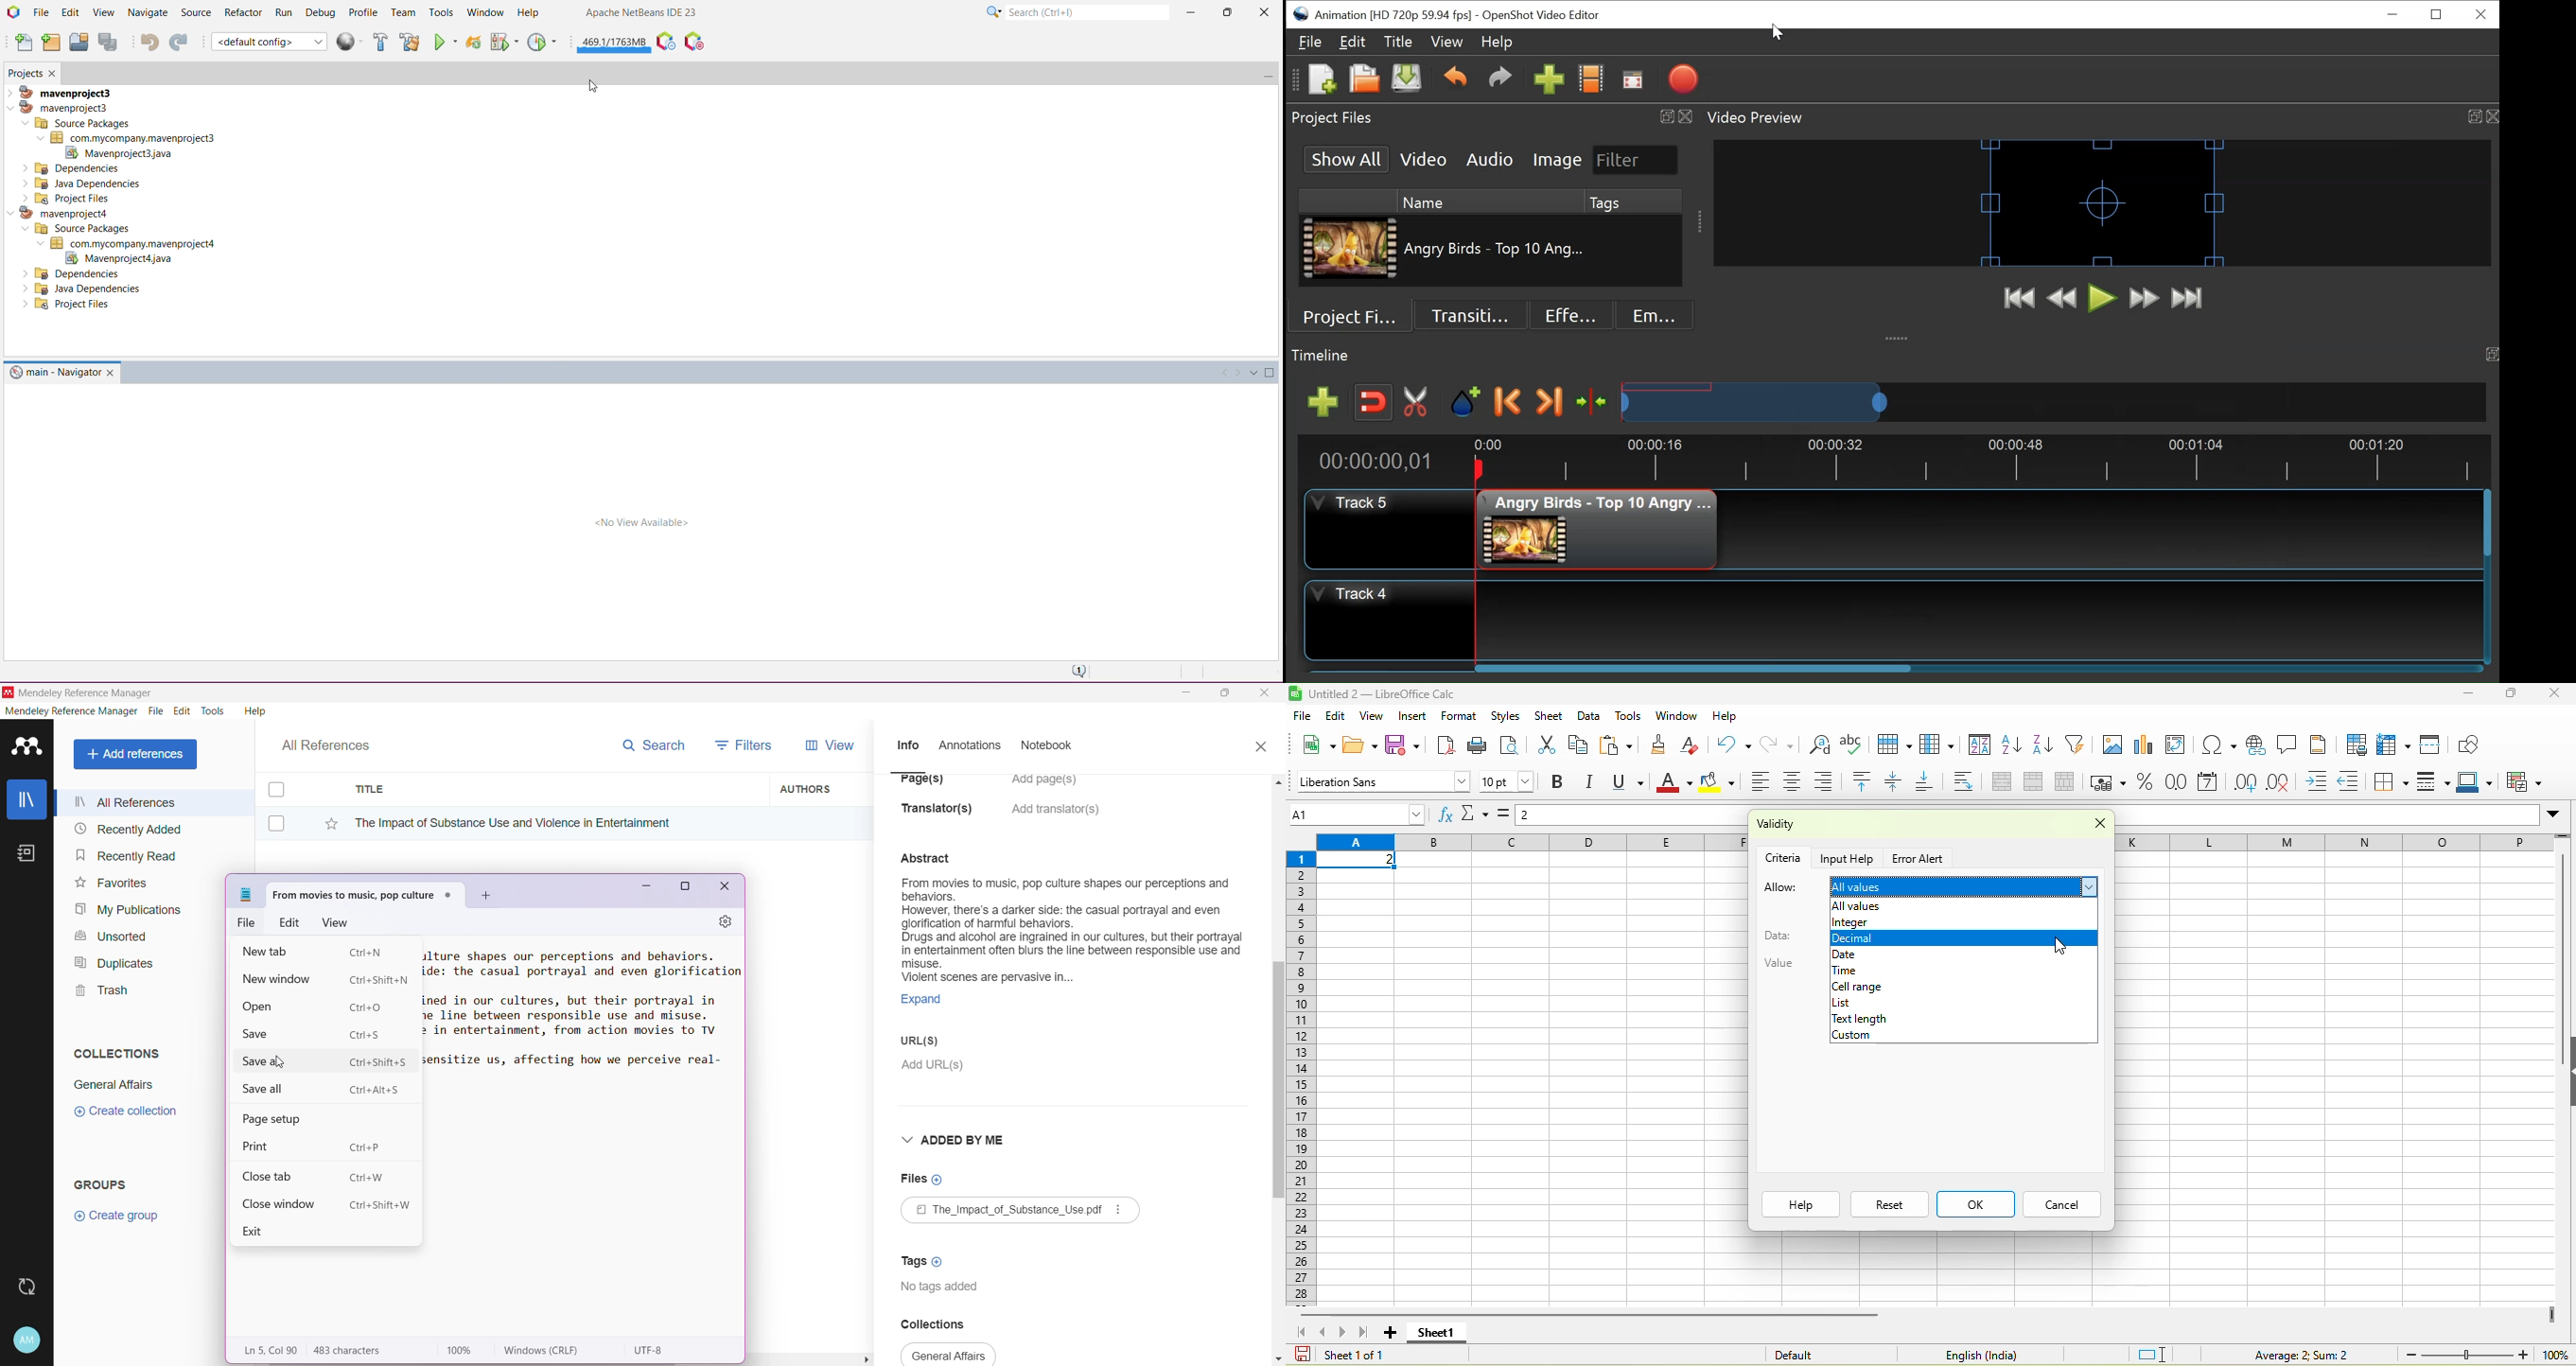  I want to click on new, so click(1317, 744).